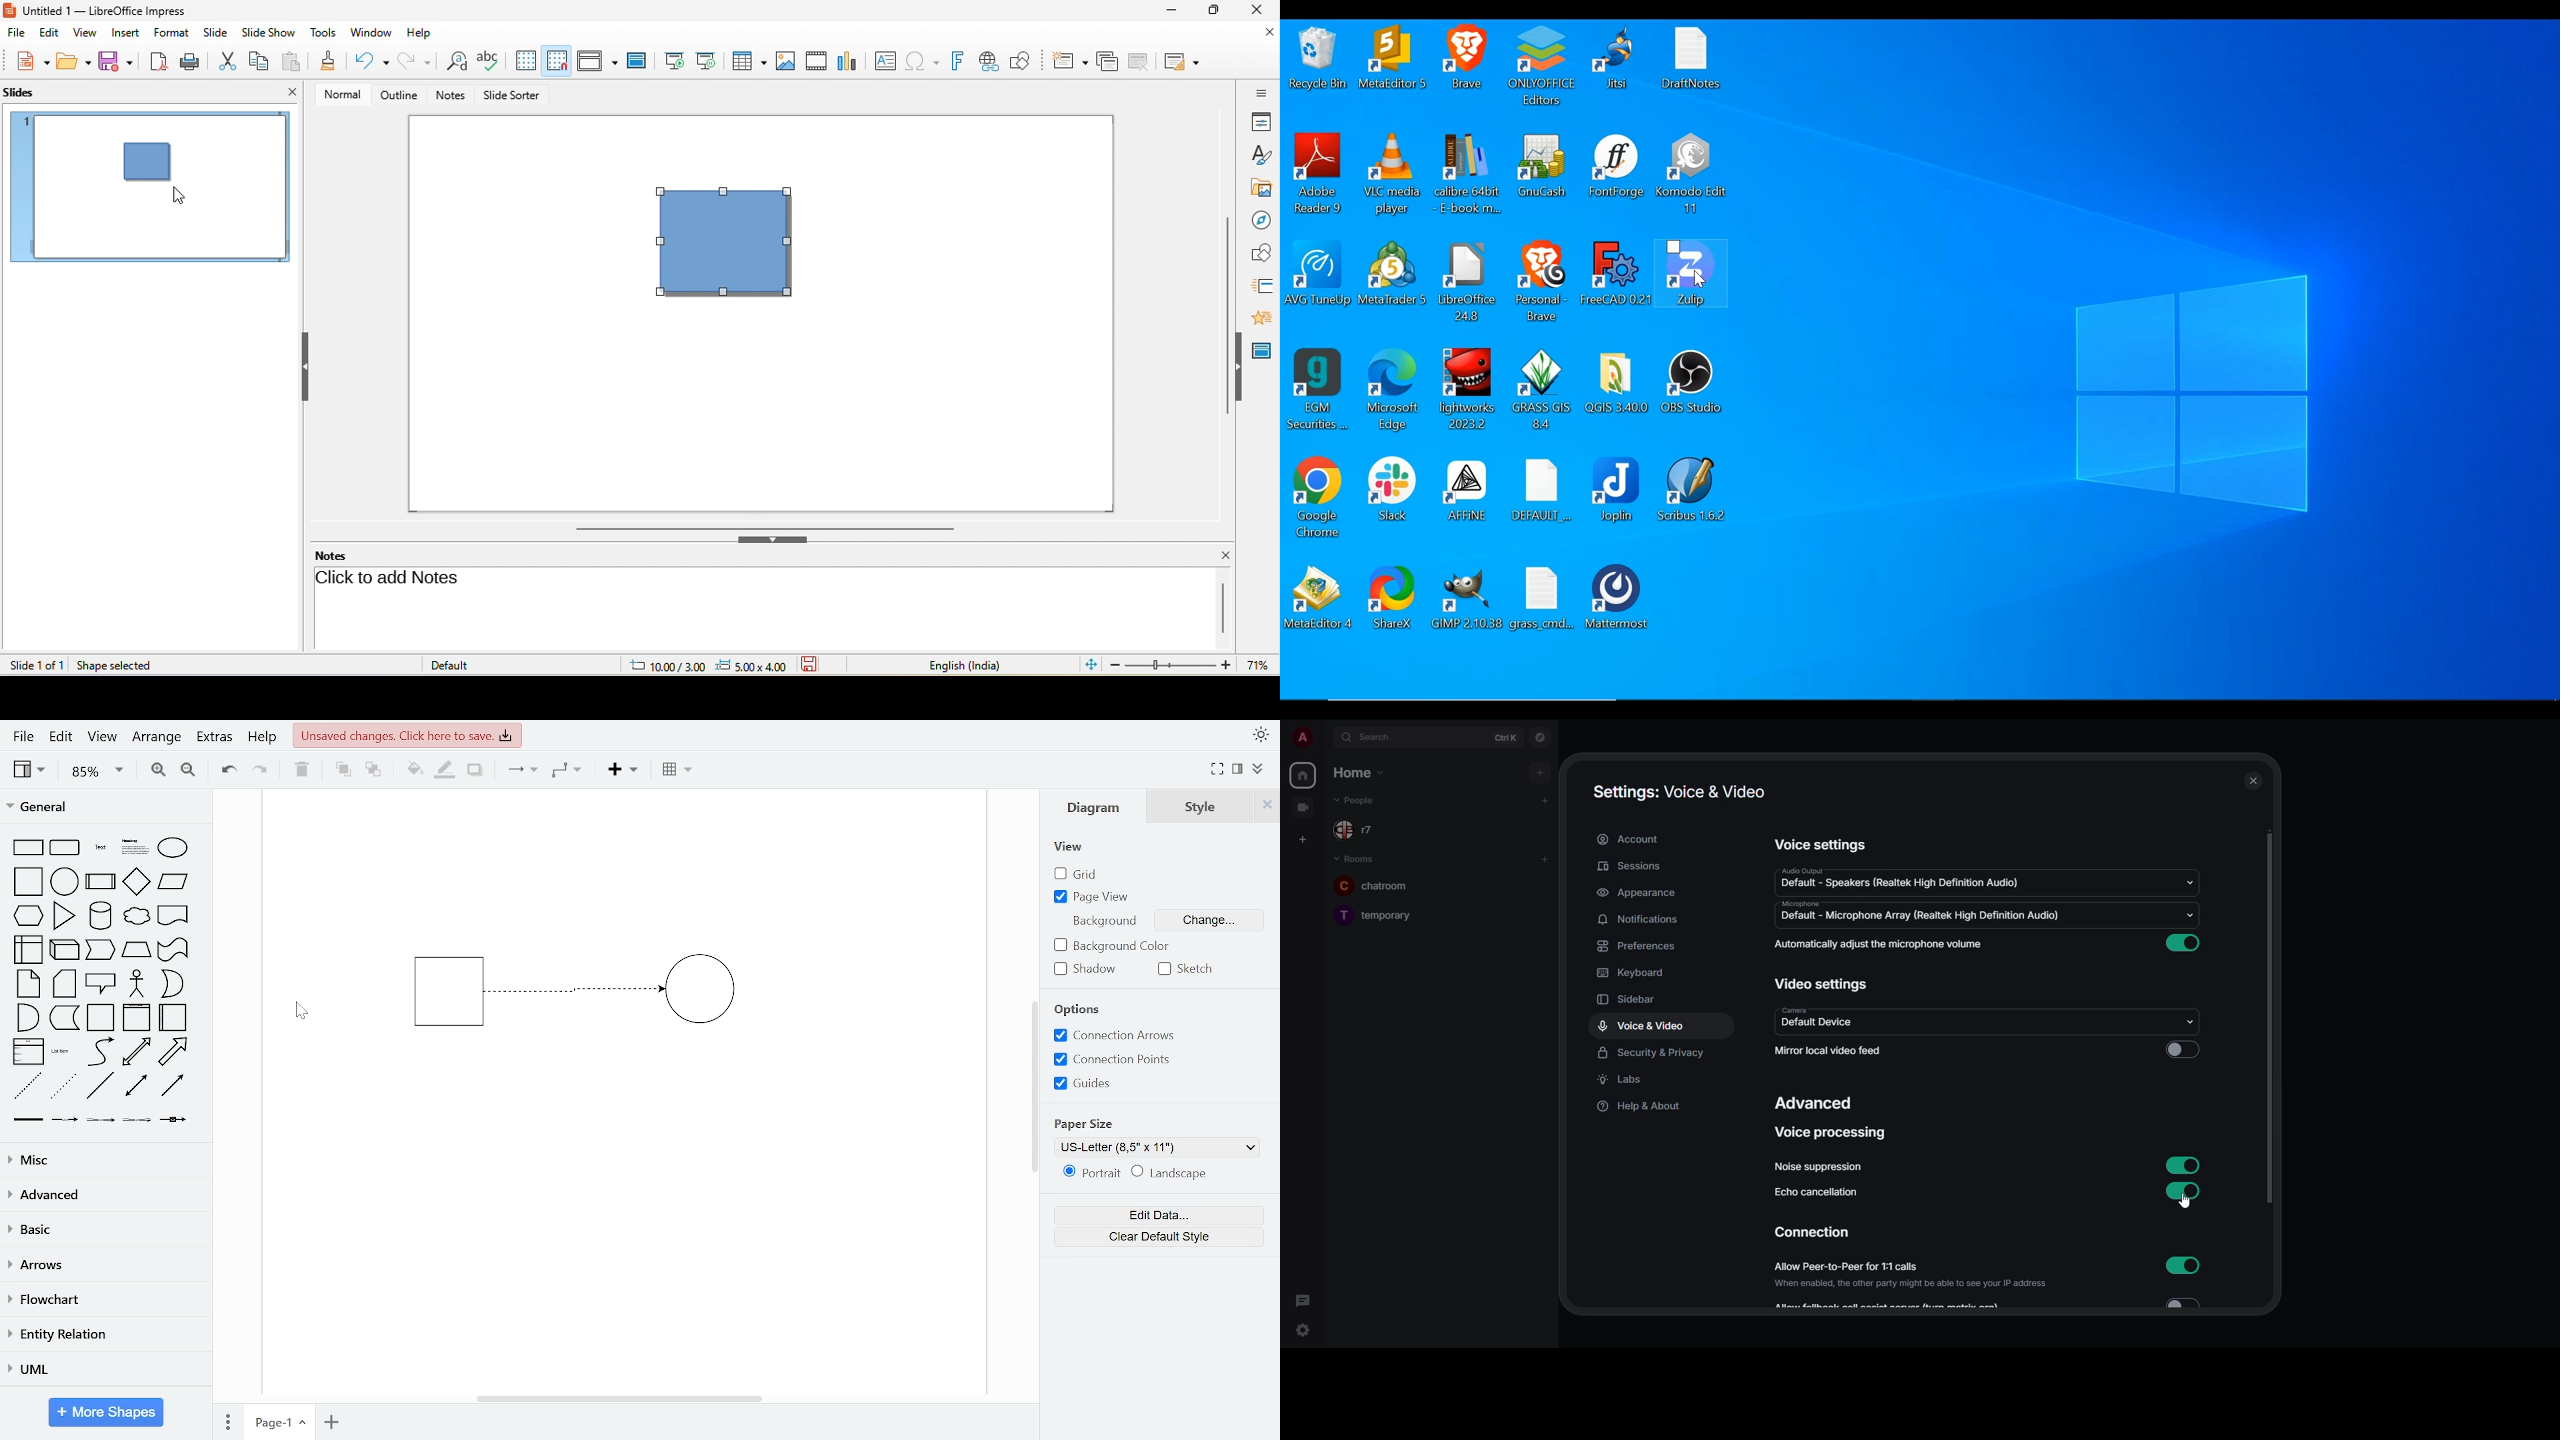 This screenshot has height=1456, width=2576. Describe the element at coordinates (172, 984) in the screenshot. I see `or` at that location.